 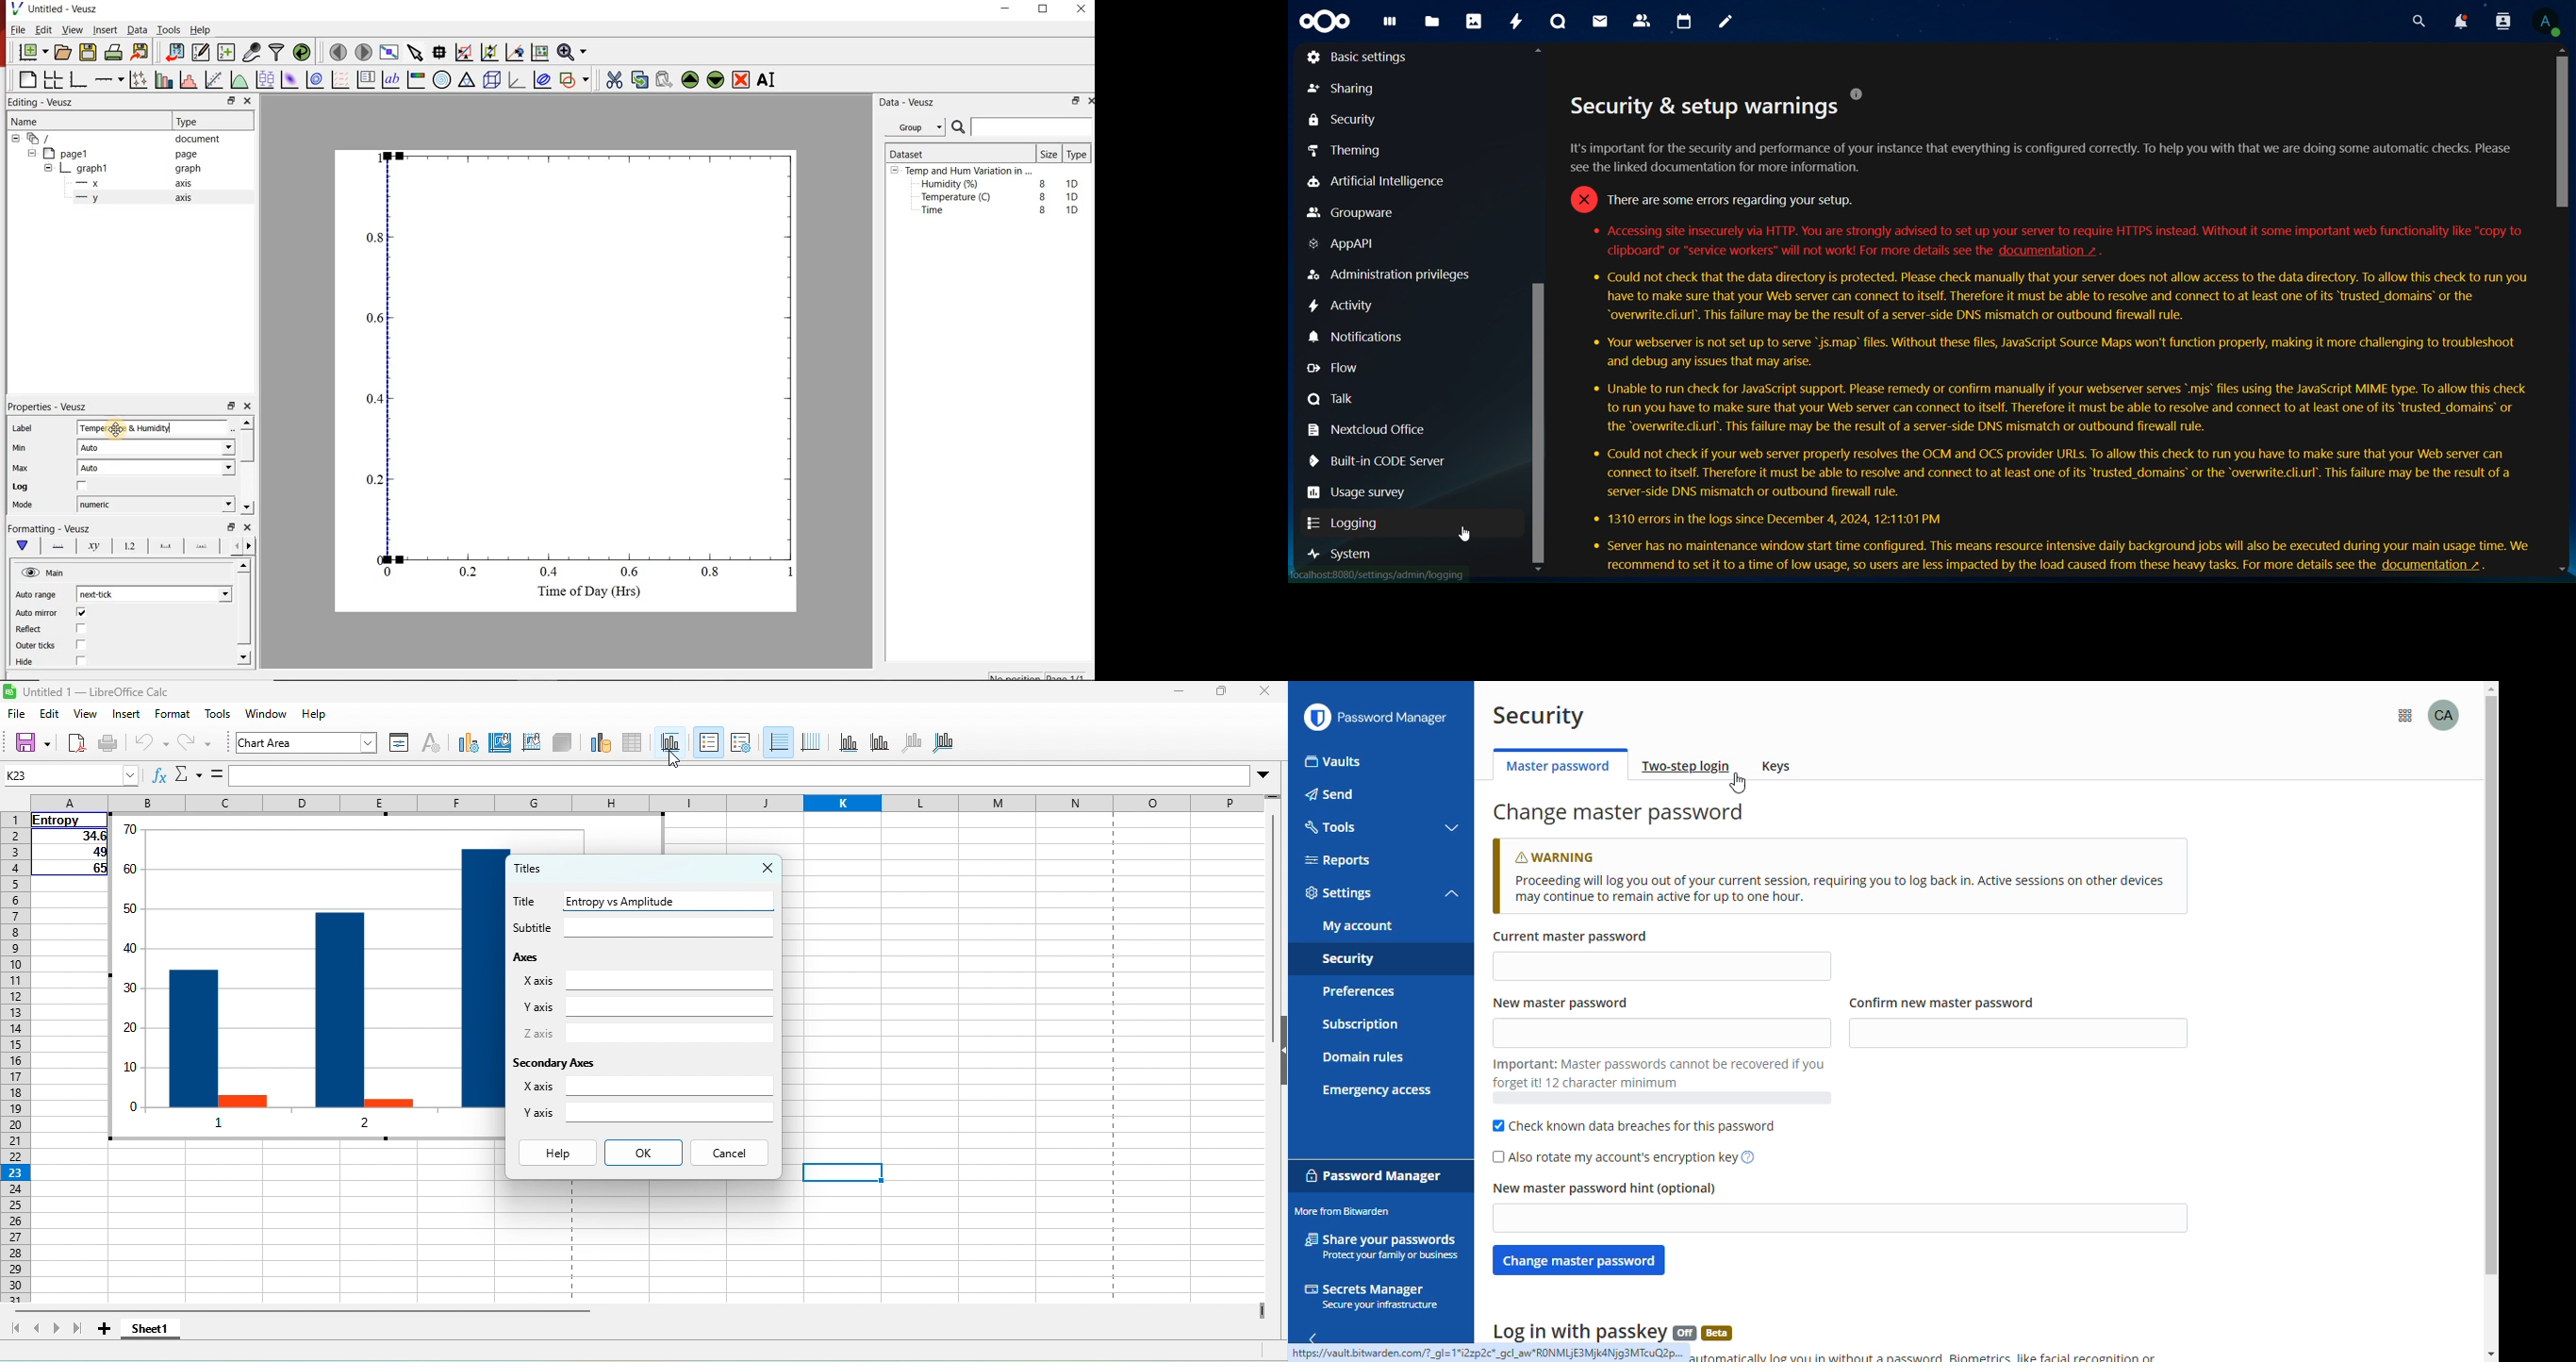 I want to click on 34.6, so click(x=68, y=838).